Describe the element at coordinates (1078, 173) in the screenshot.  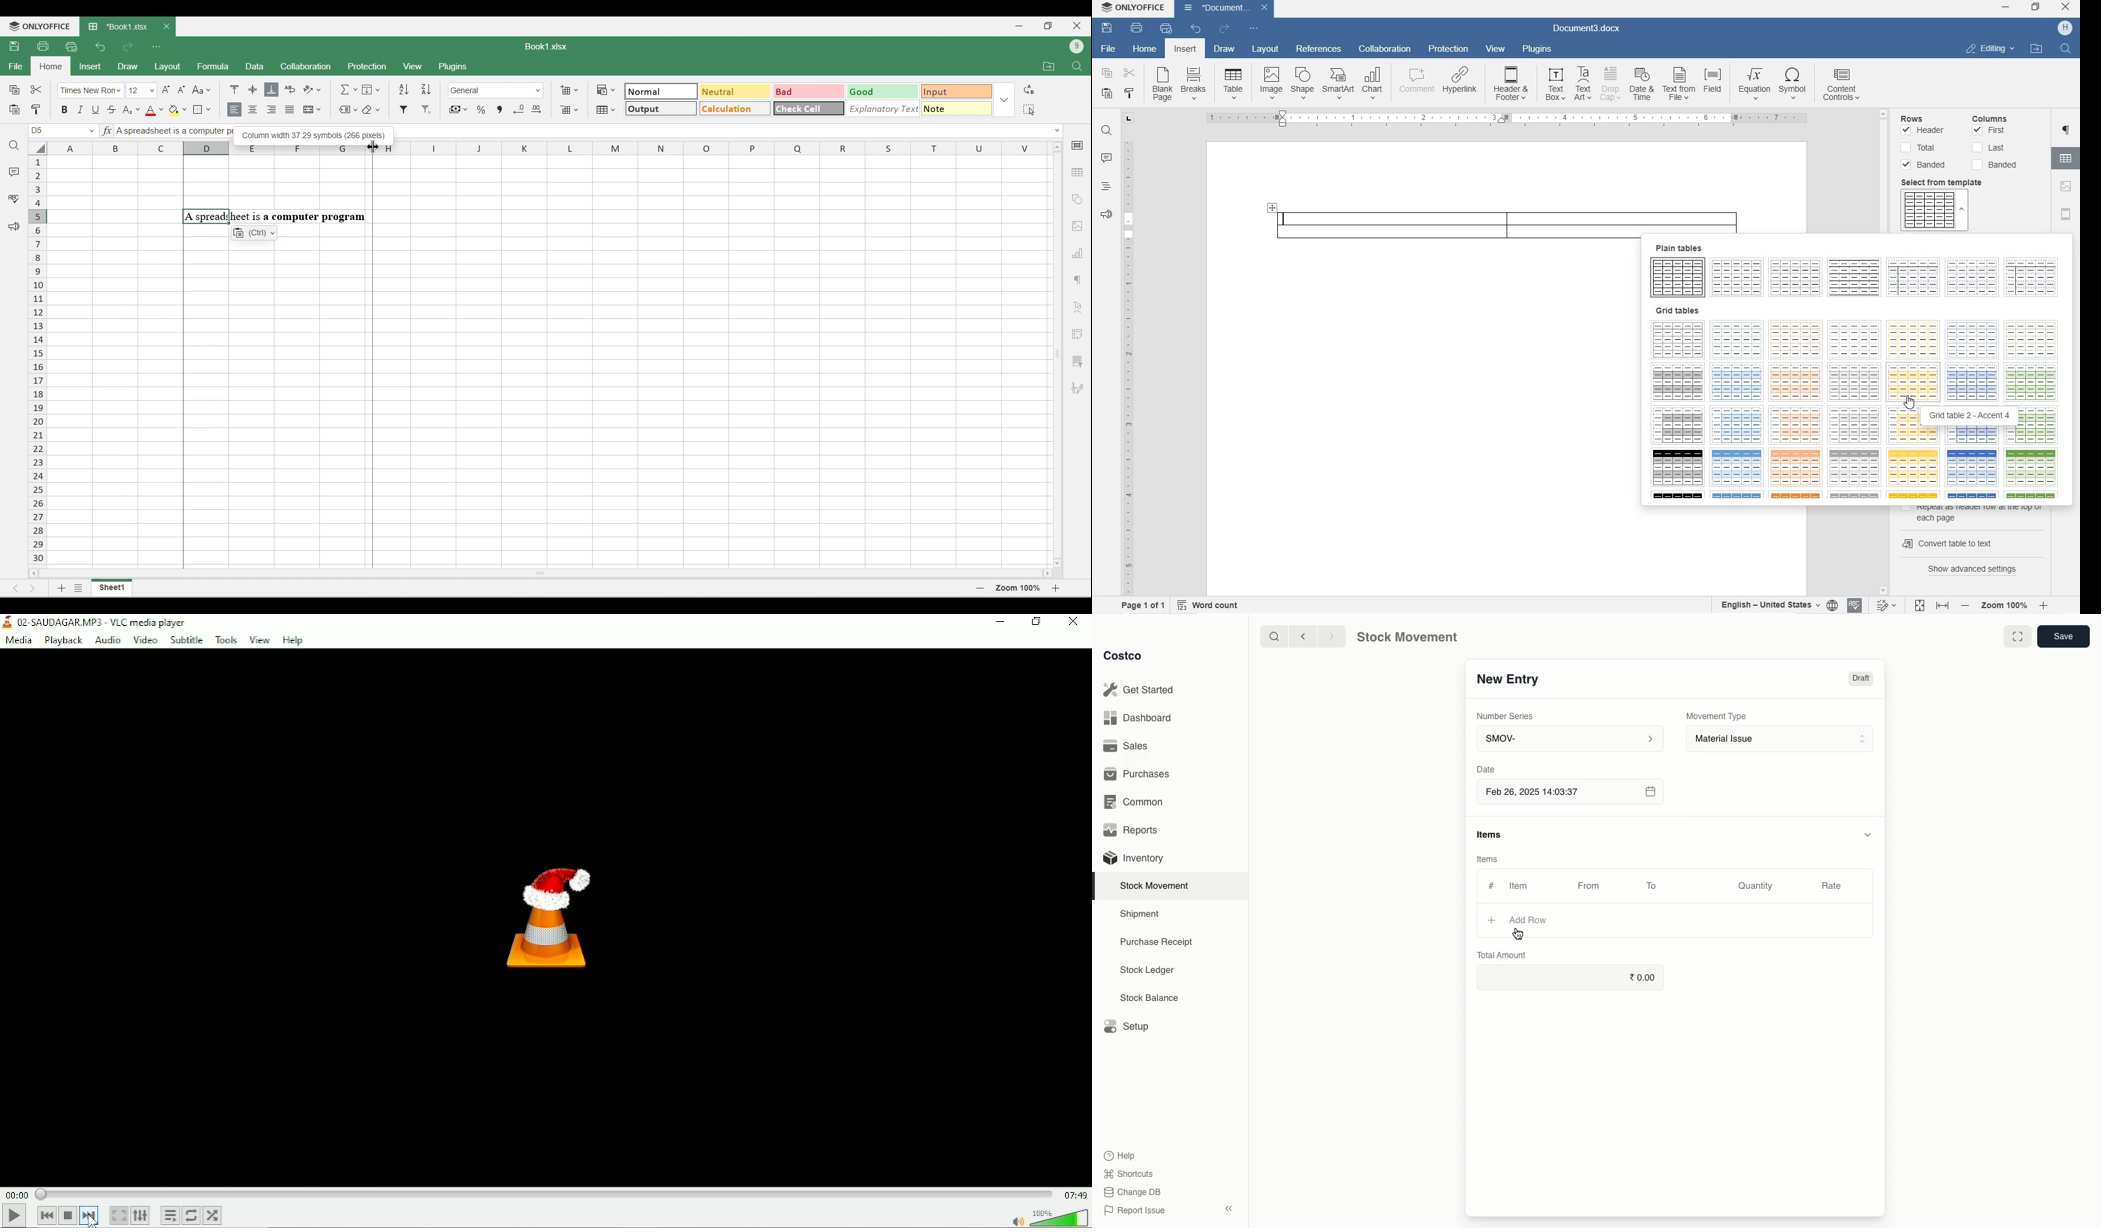
I see `Insert table` at that location.